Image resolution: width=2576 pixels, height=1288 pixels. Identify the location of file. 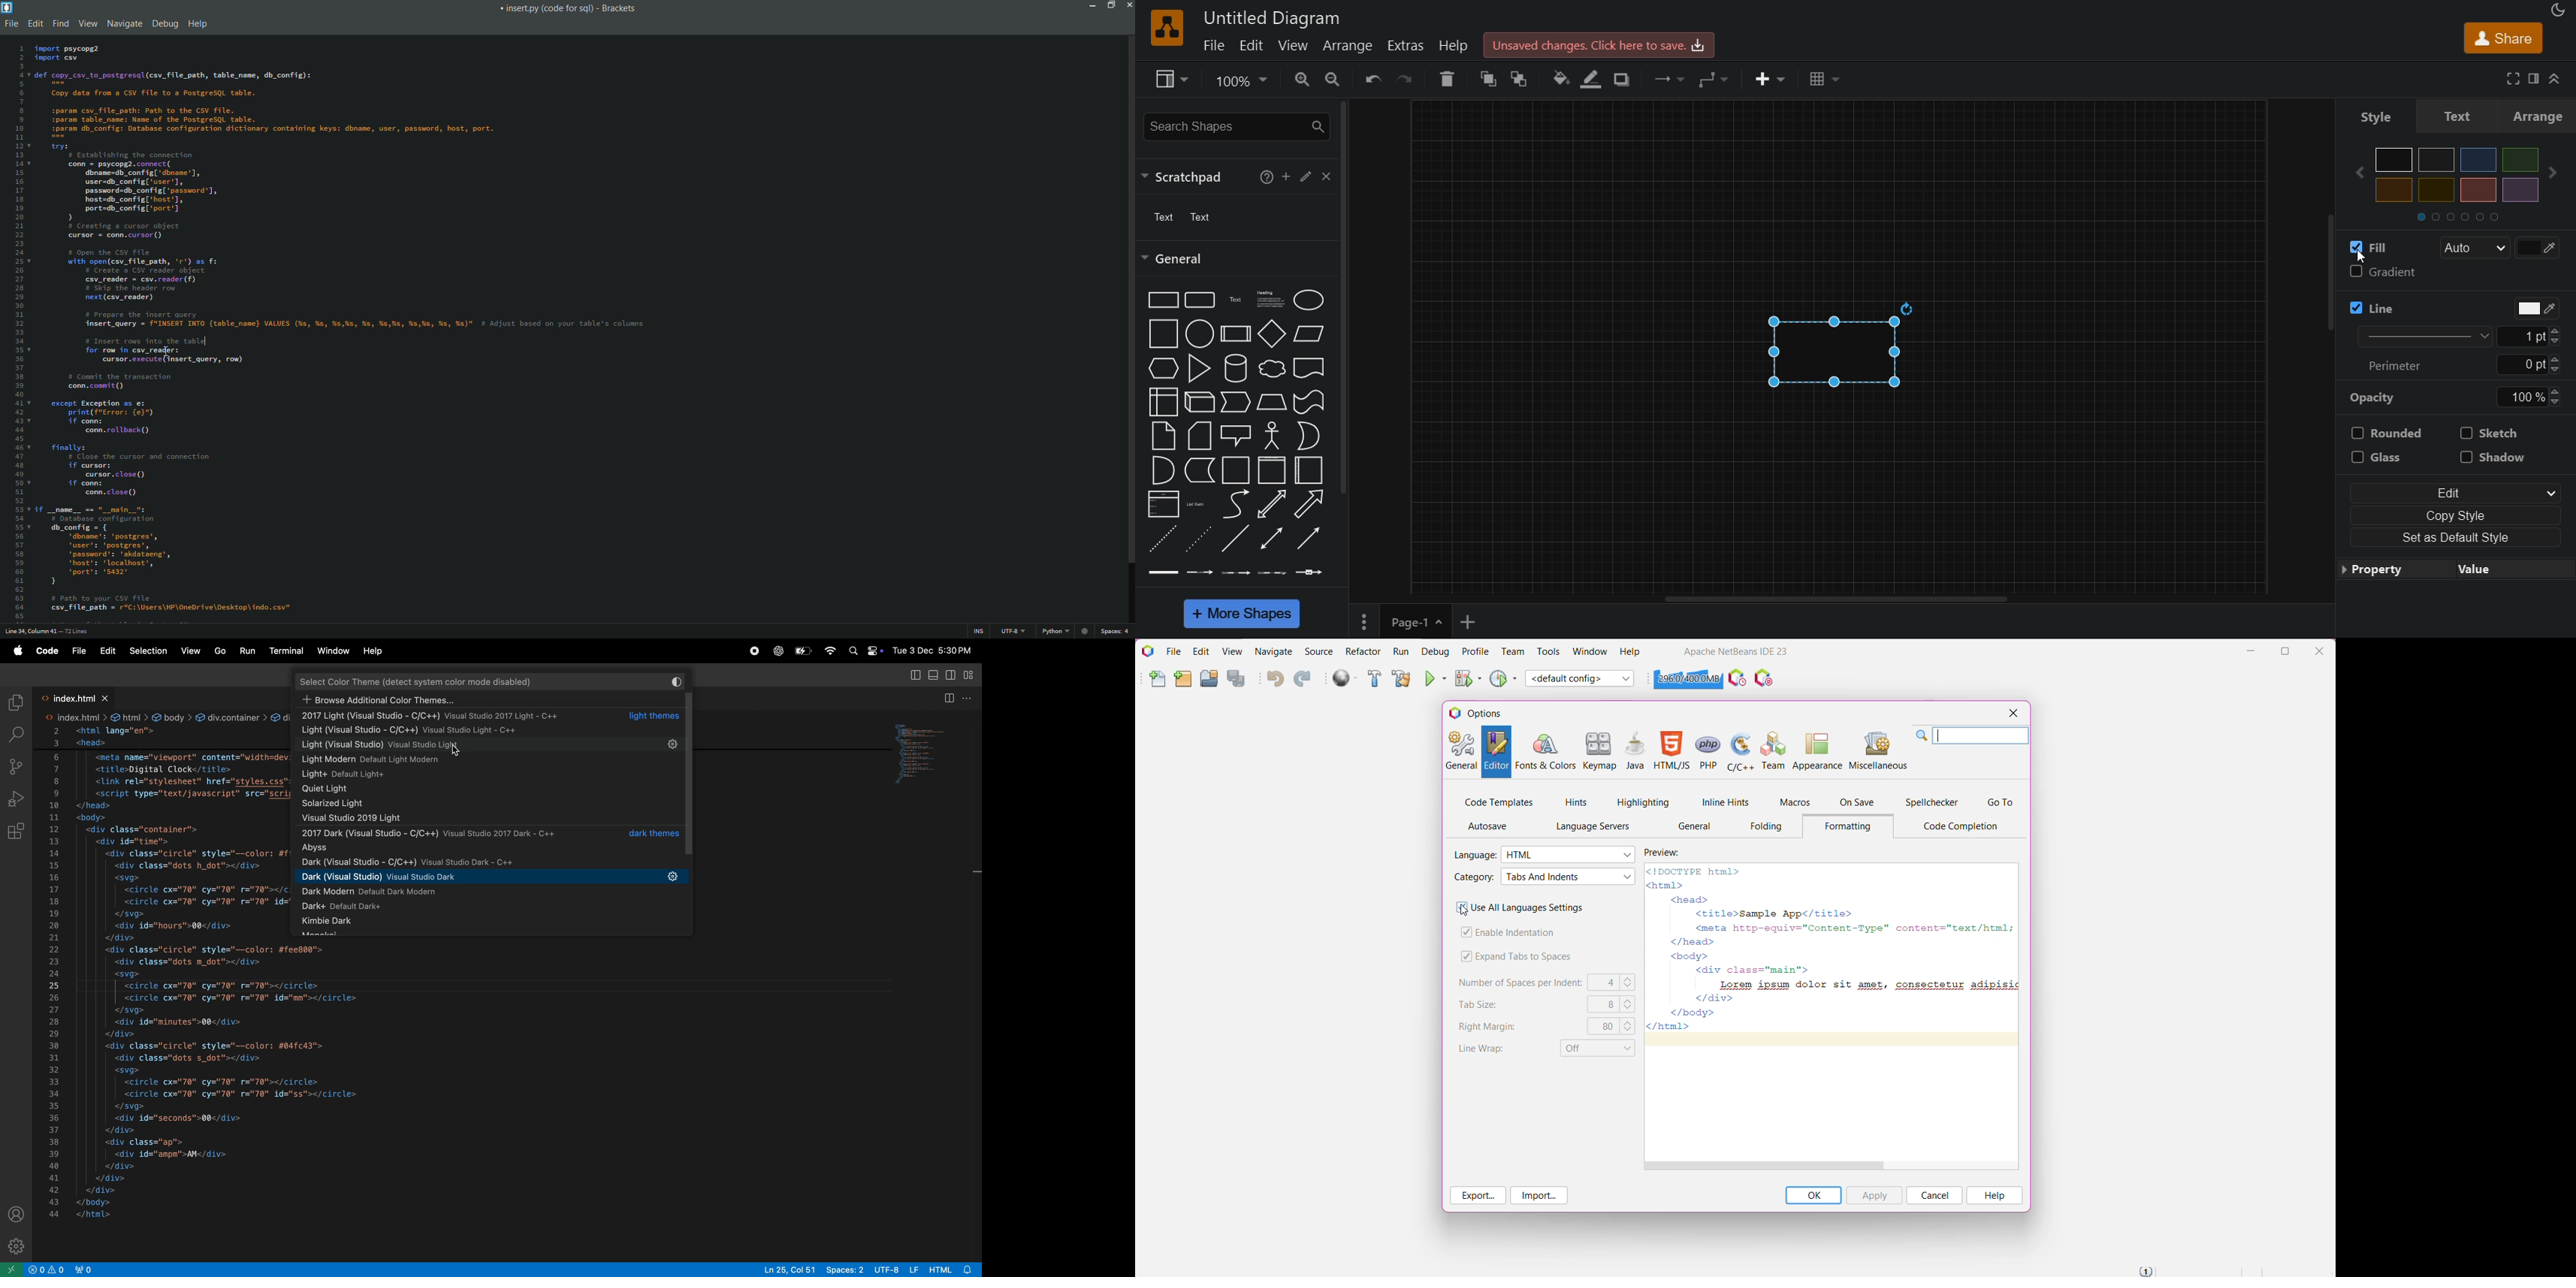
(77, 651).